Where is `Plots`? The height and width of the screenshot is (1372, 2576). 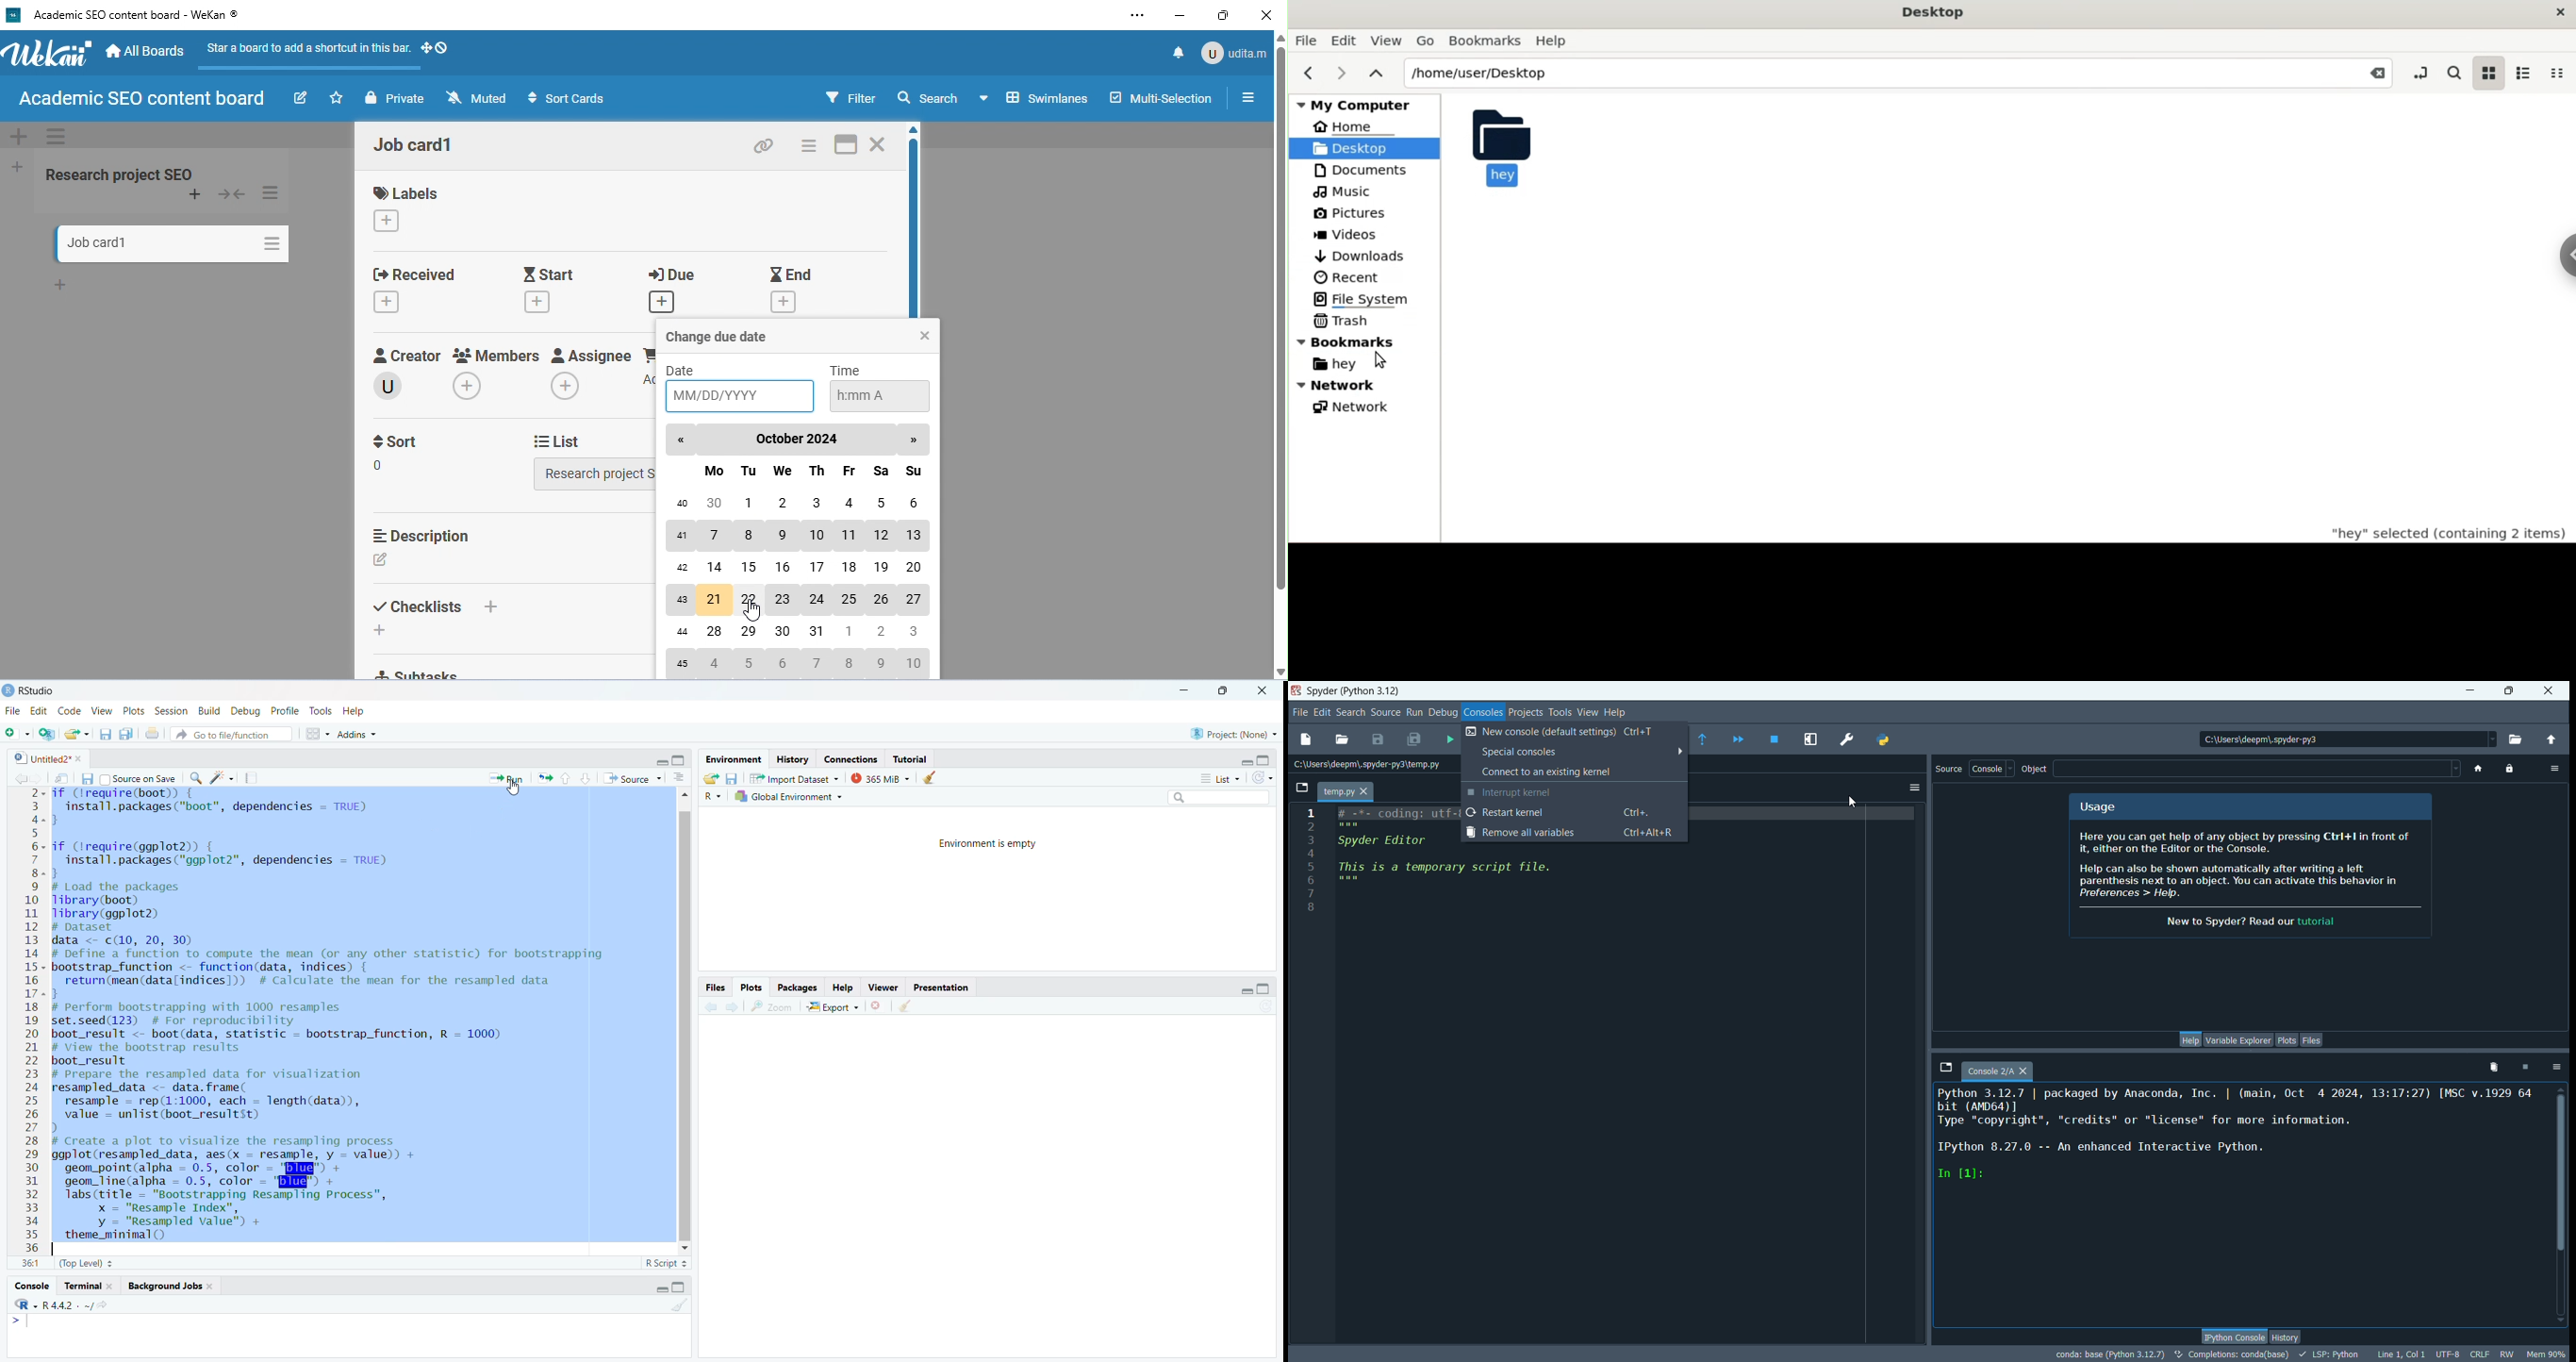 Plots is located at coordinates (133, 710).